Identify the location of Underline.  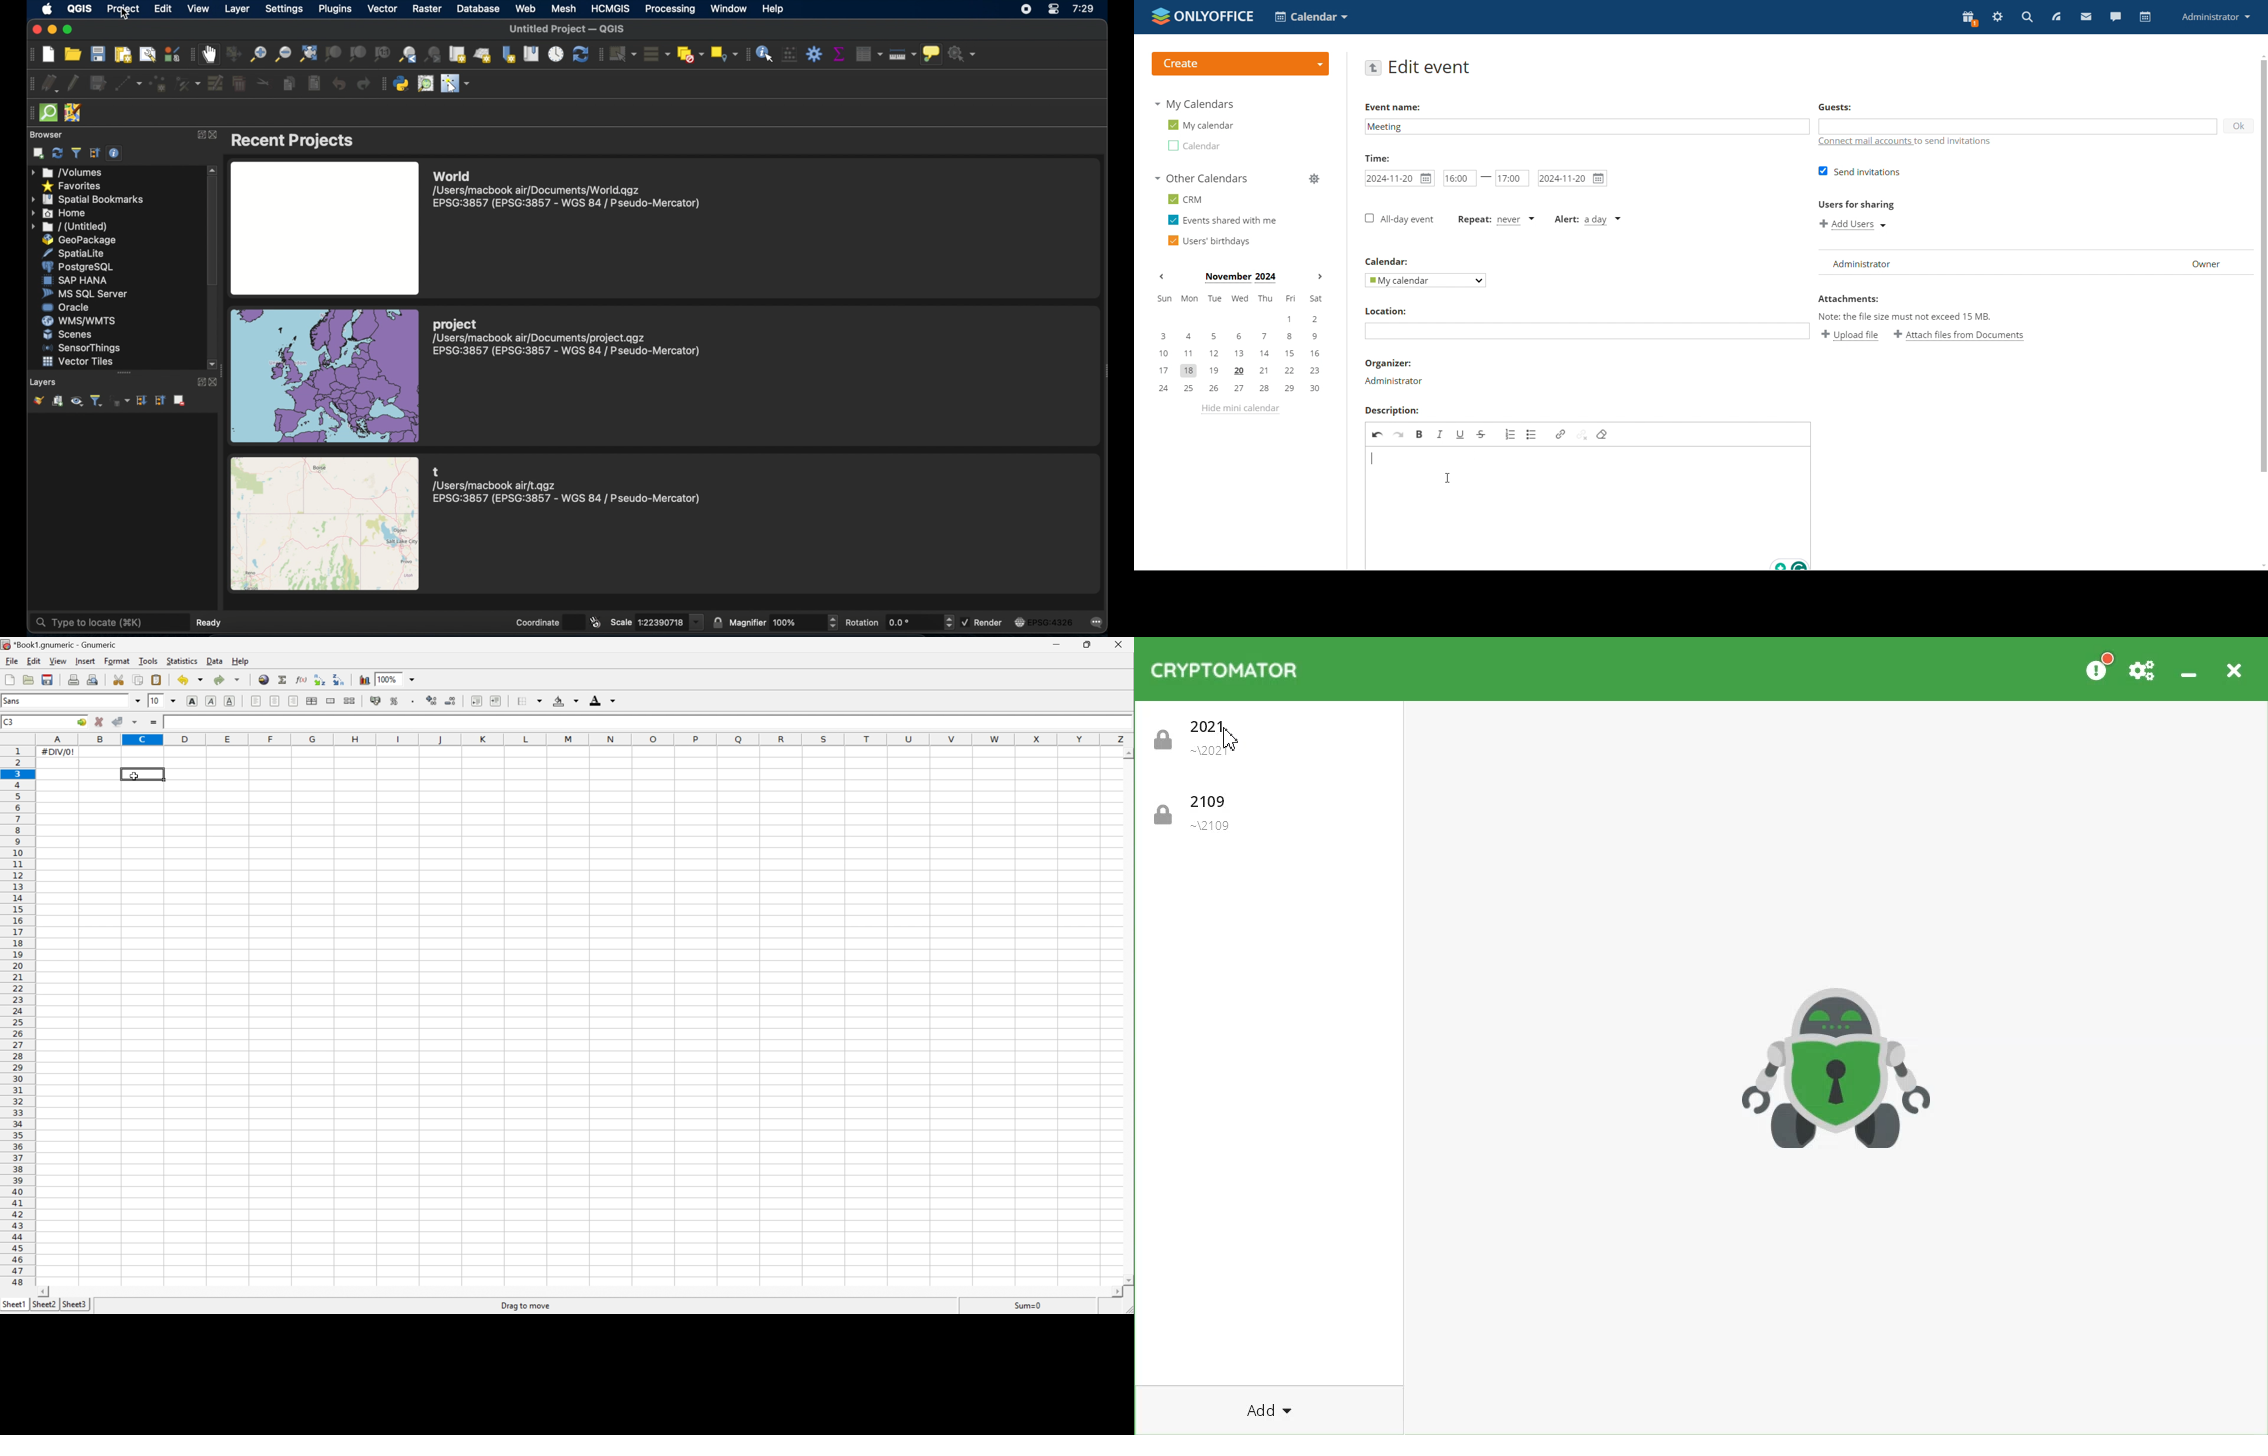
(231, 701).